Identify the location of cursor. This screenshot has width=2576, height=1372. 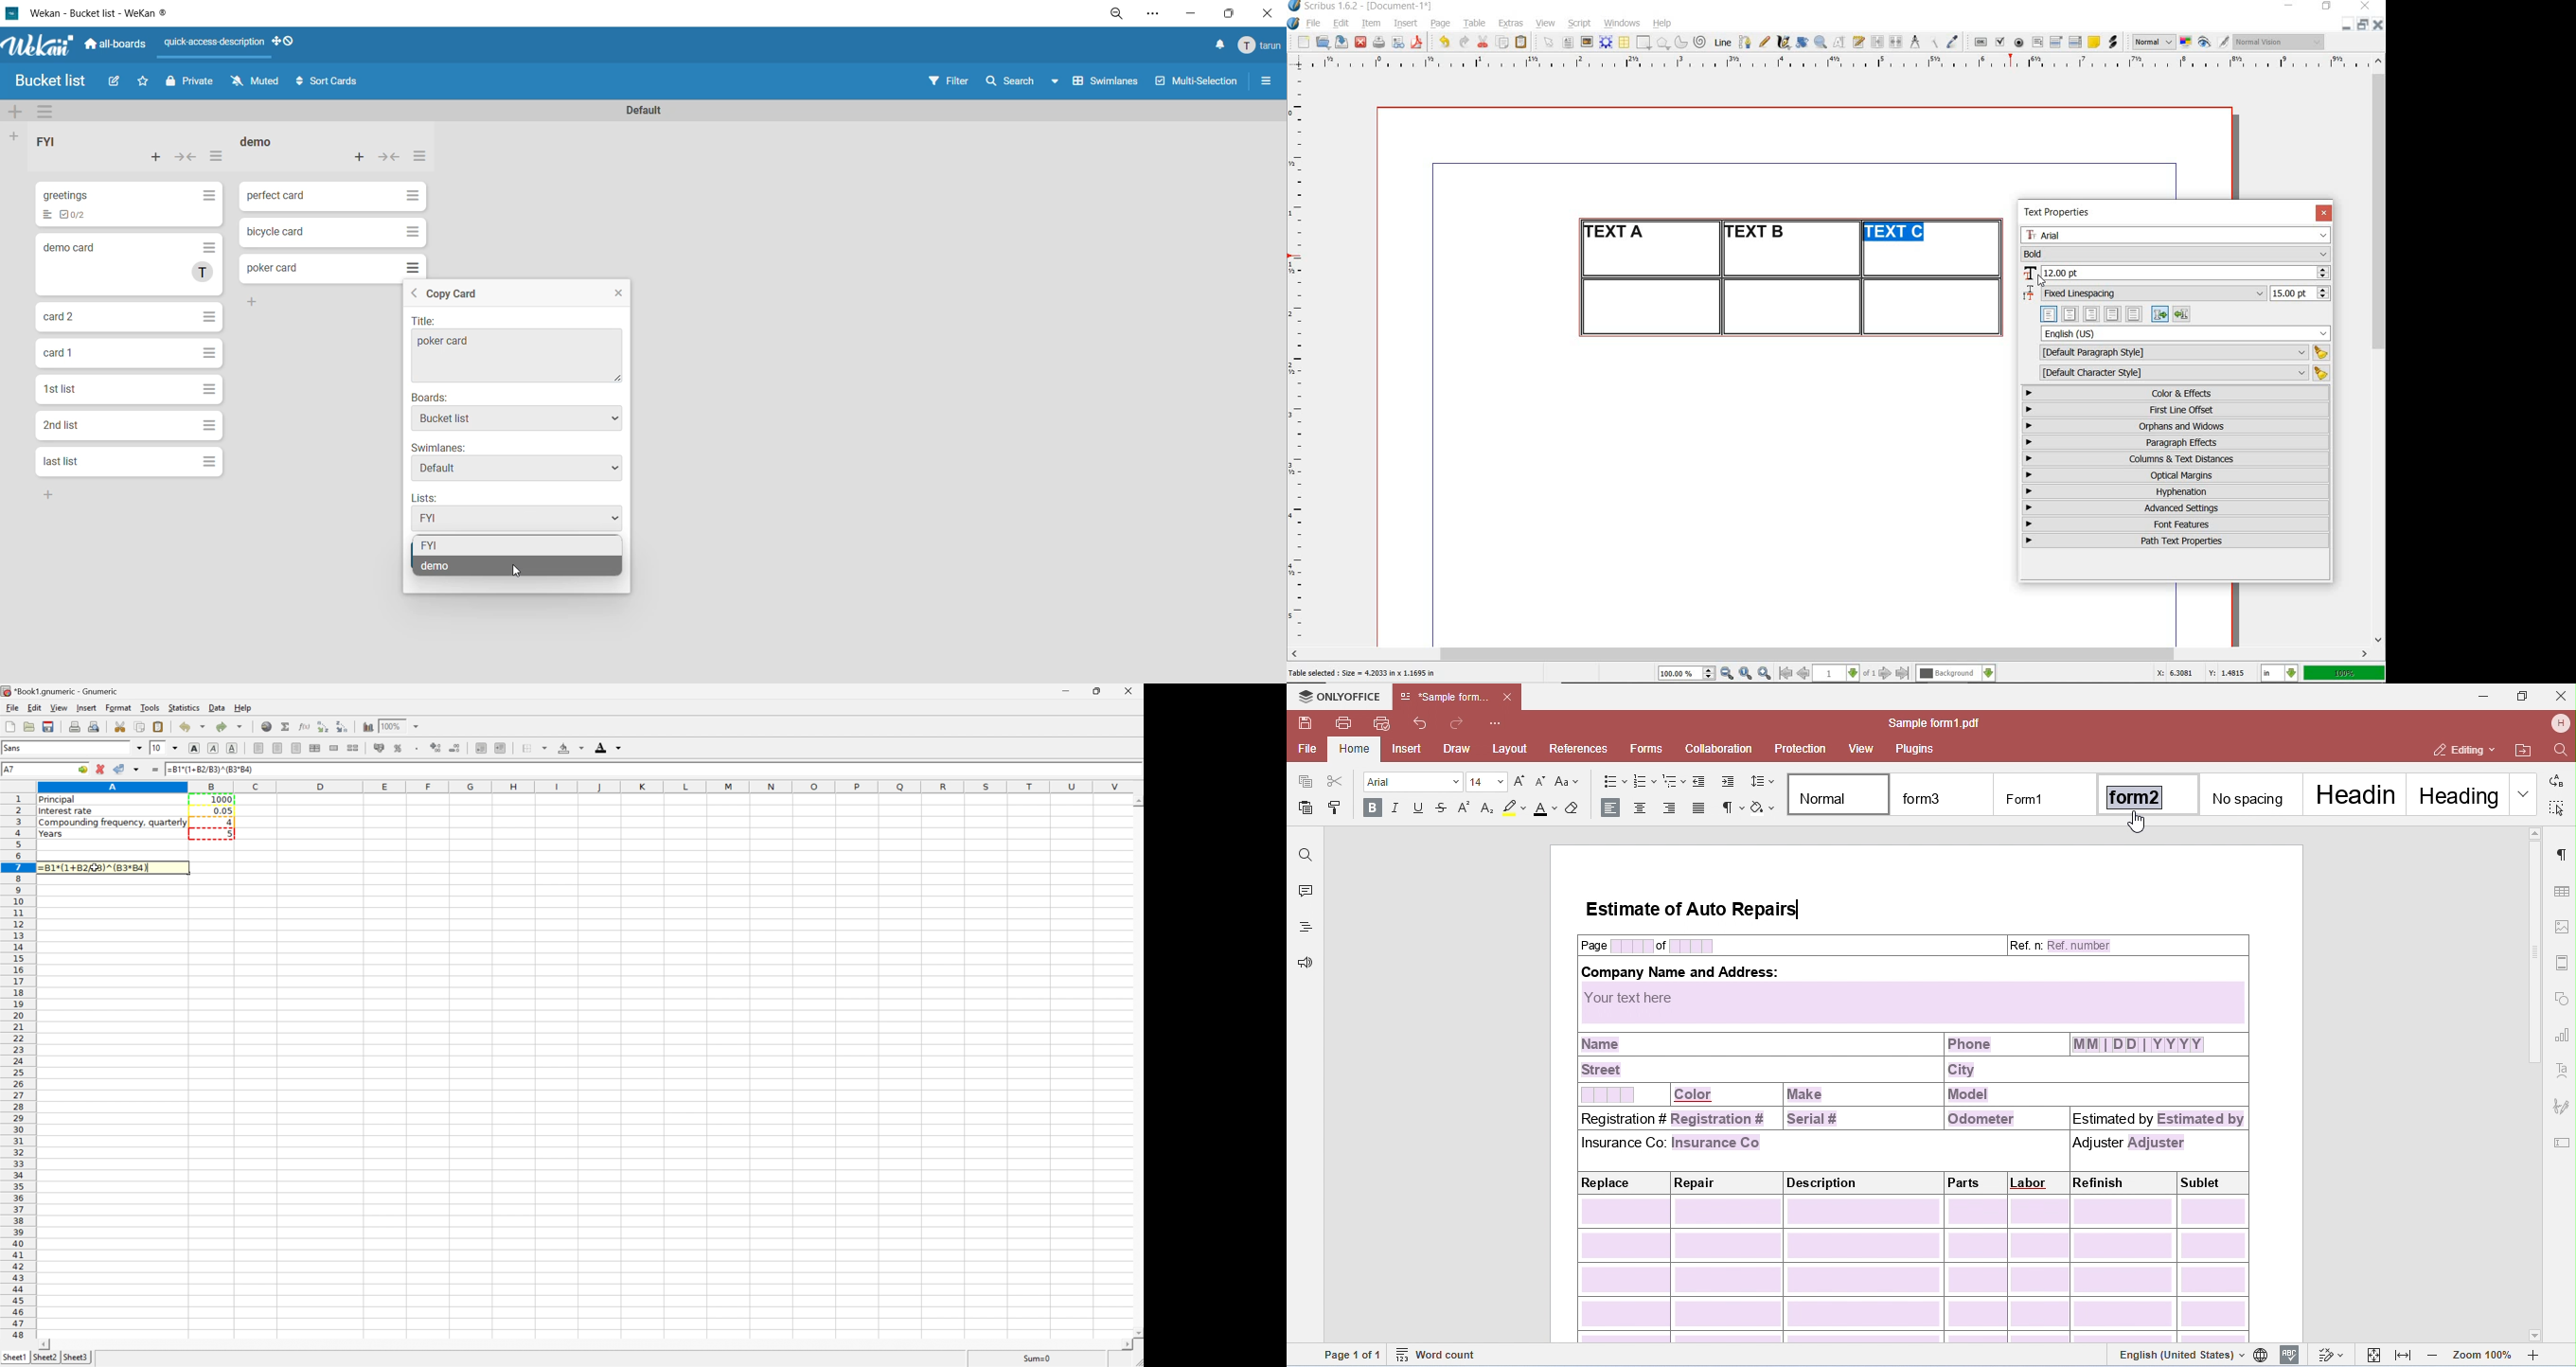
(2041, 280).